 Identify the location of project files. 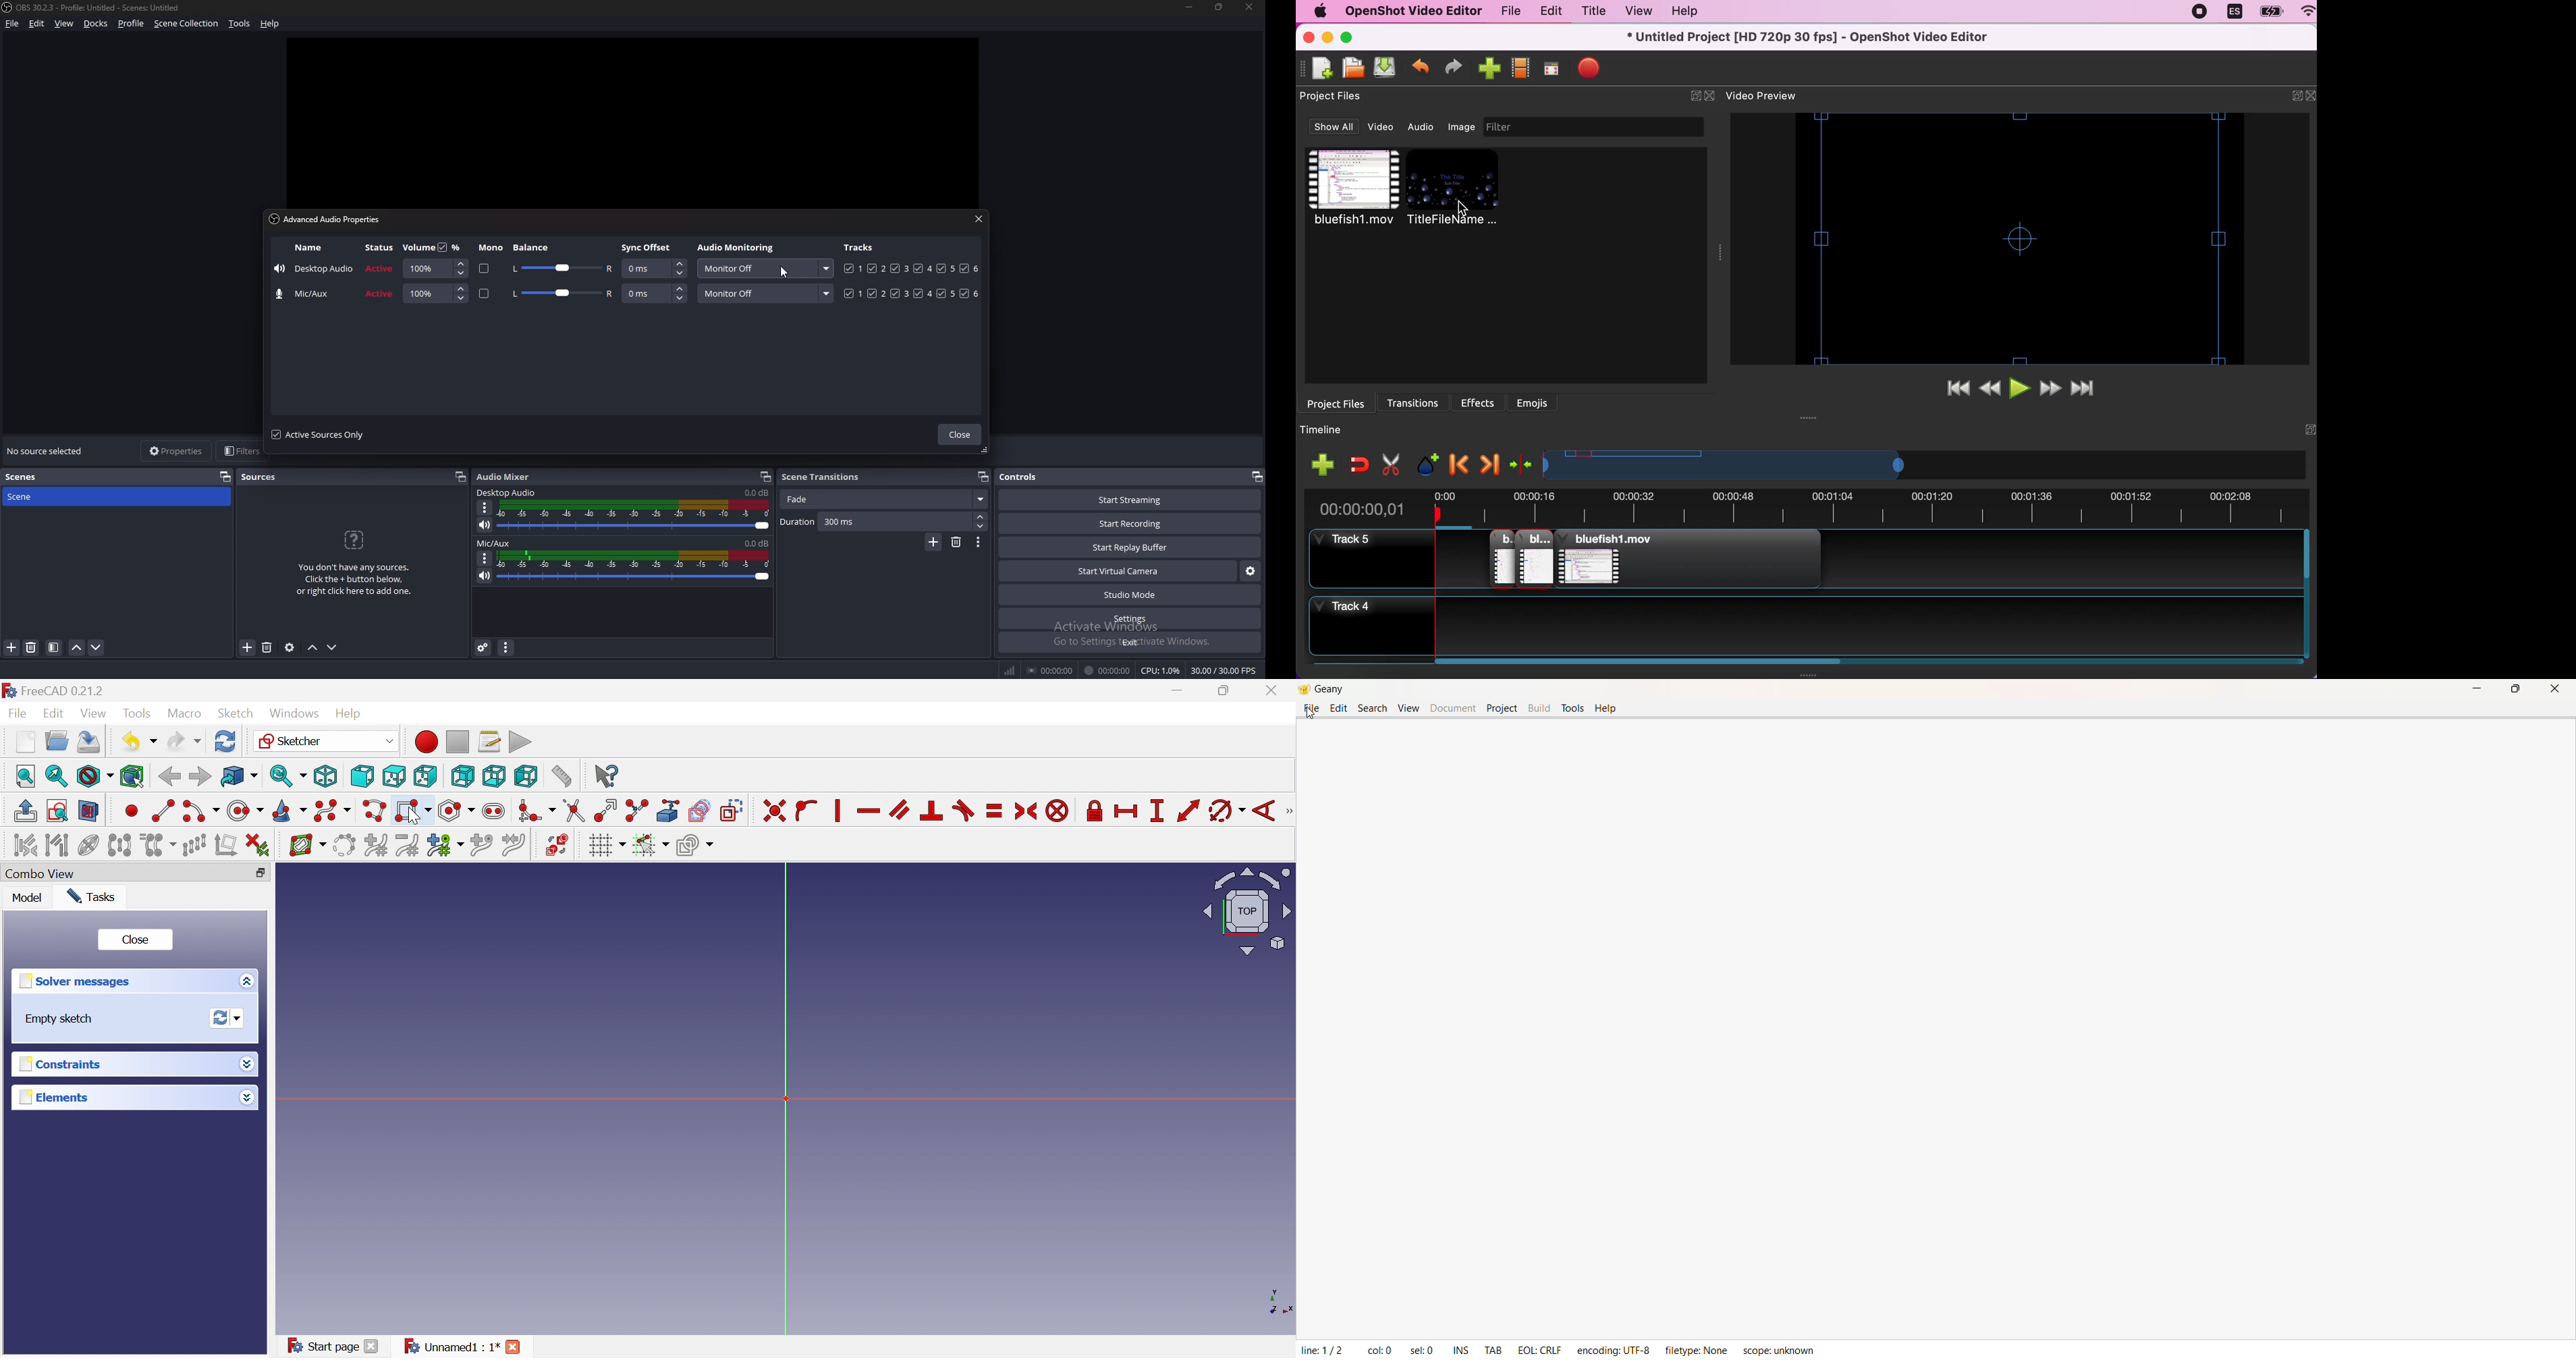
(1340, 402).